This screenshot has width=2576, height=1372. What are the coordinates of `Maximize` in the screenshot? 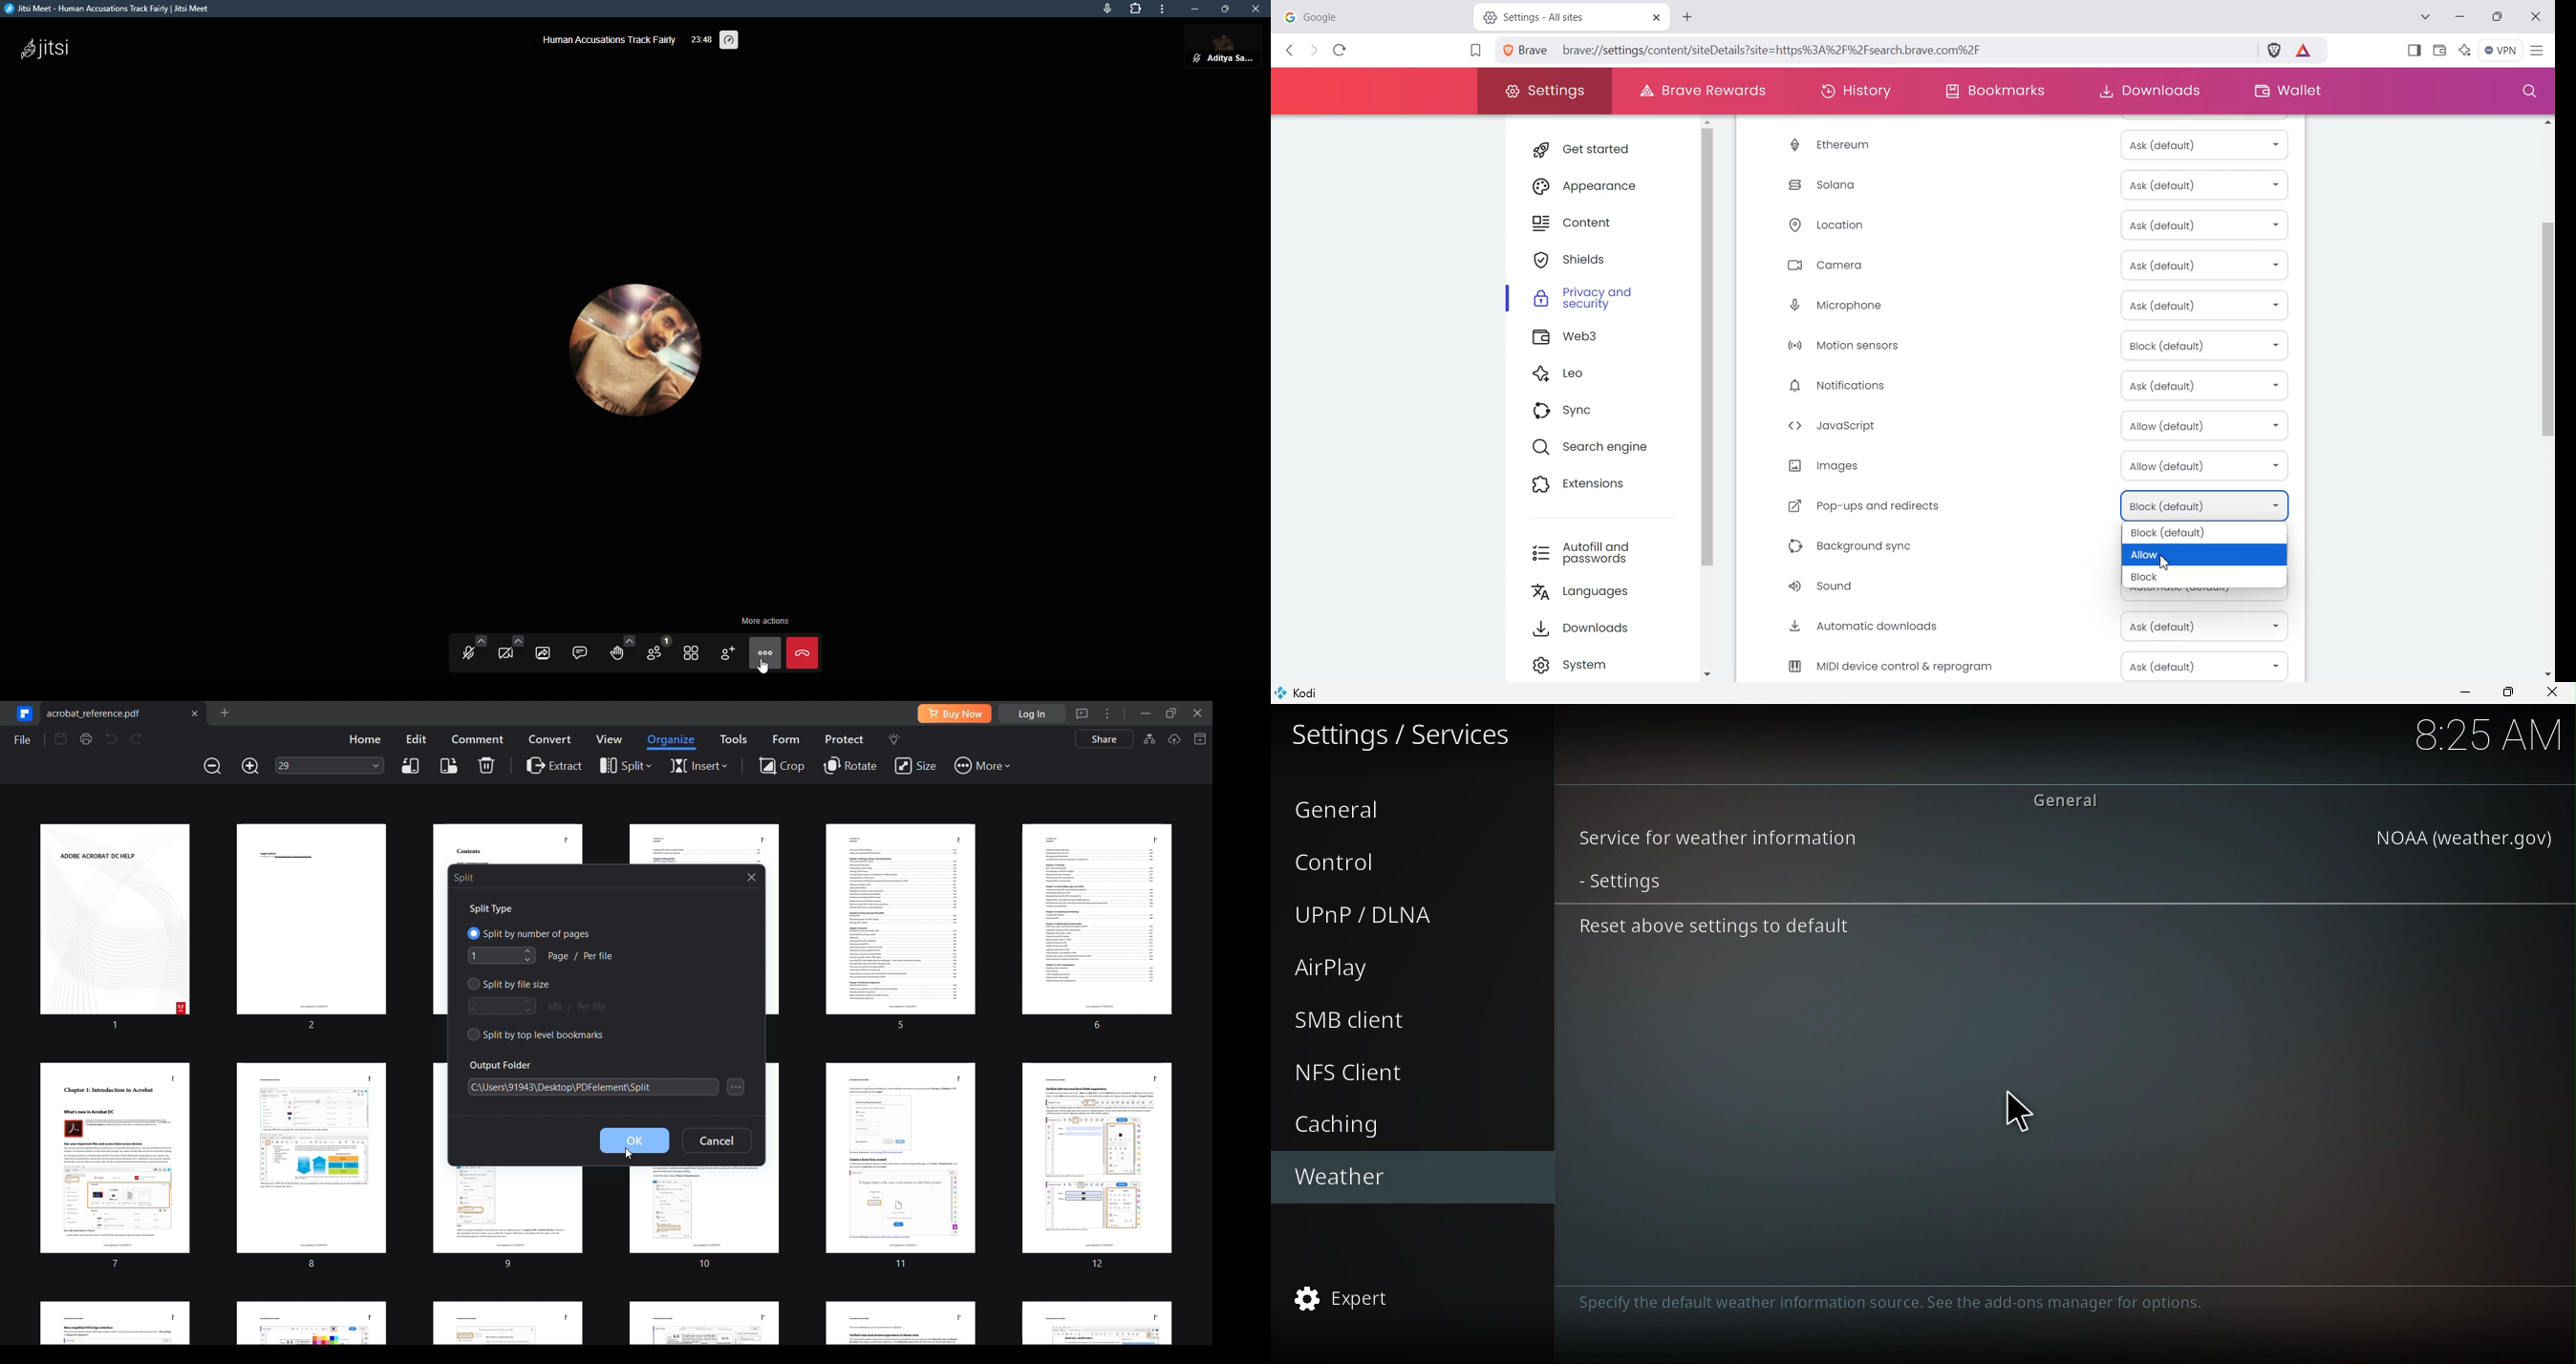 It's located at (2508, 691).